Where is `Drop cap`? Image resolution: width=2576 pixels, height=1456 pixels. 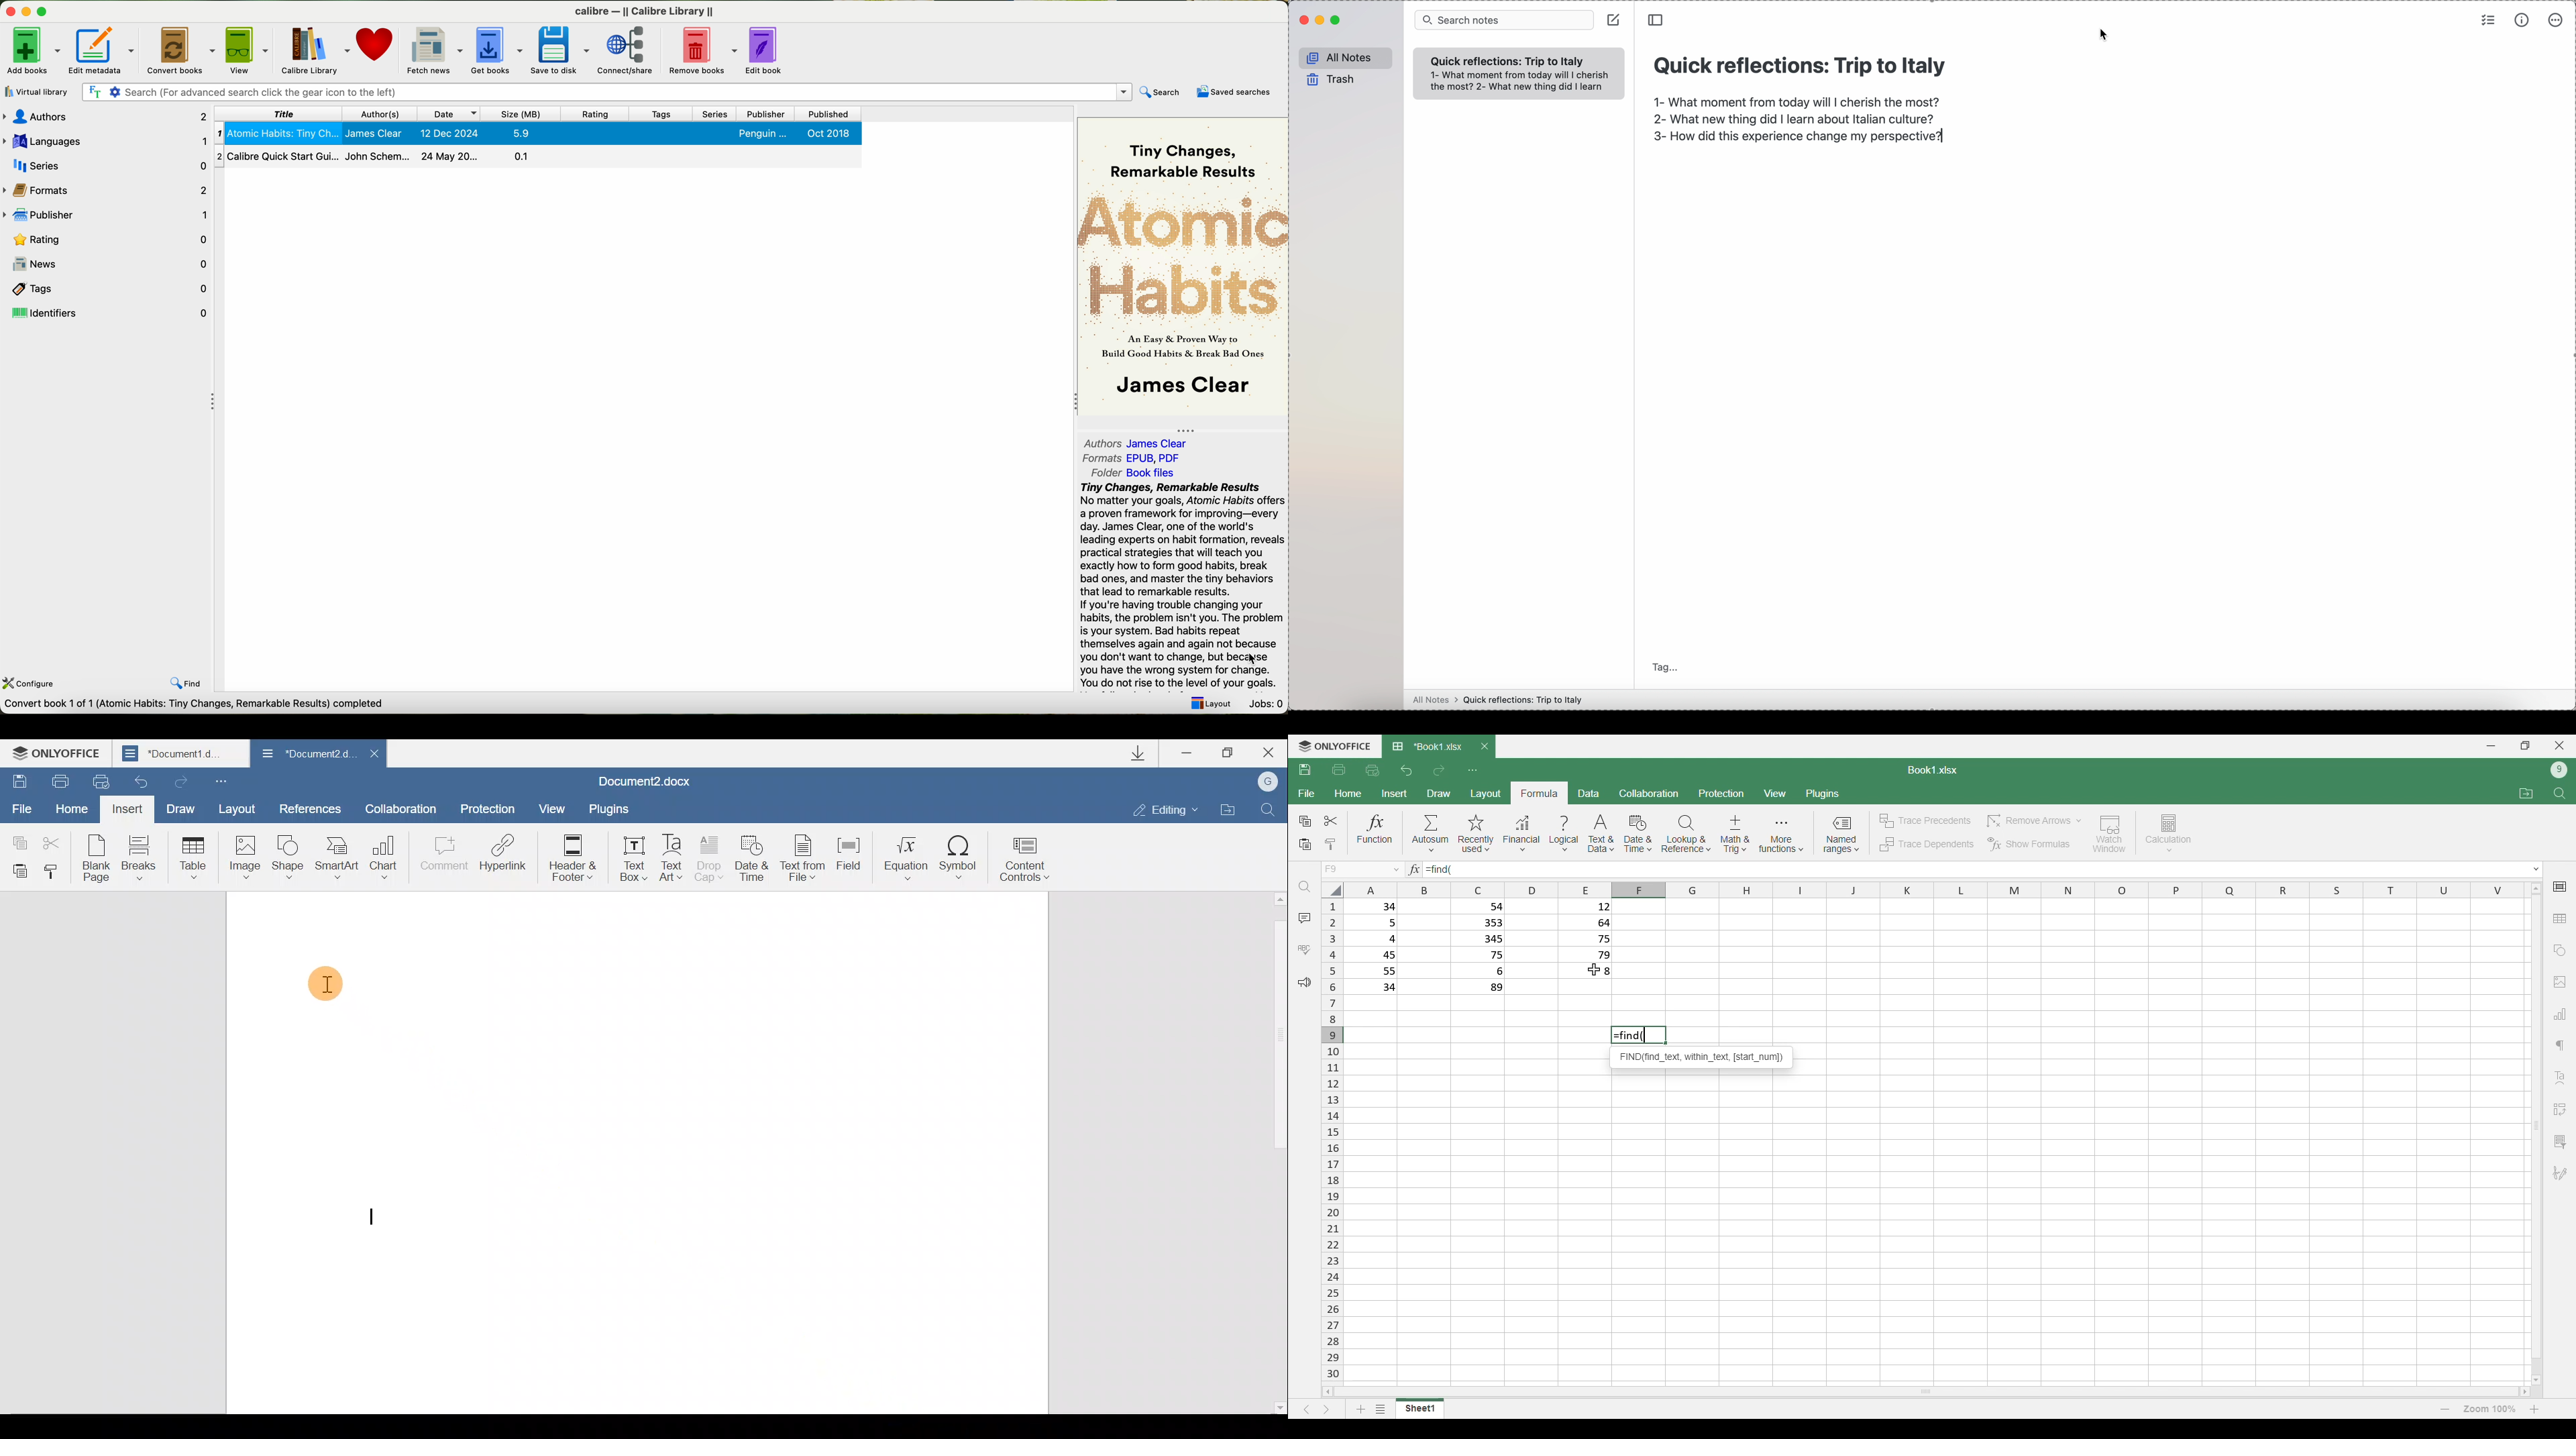
Drop cap is located at coordinates (709, 861).